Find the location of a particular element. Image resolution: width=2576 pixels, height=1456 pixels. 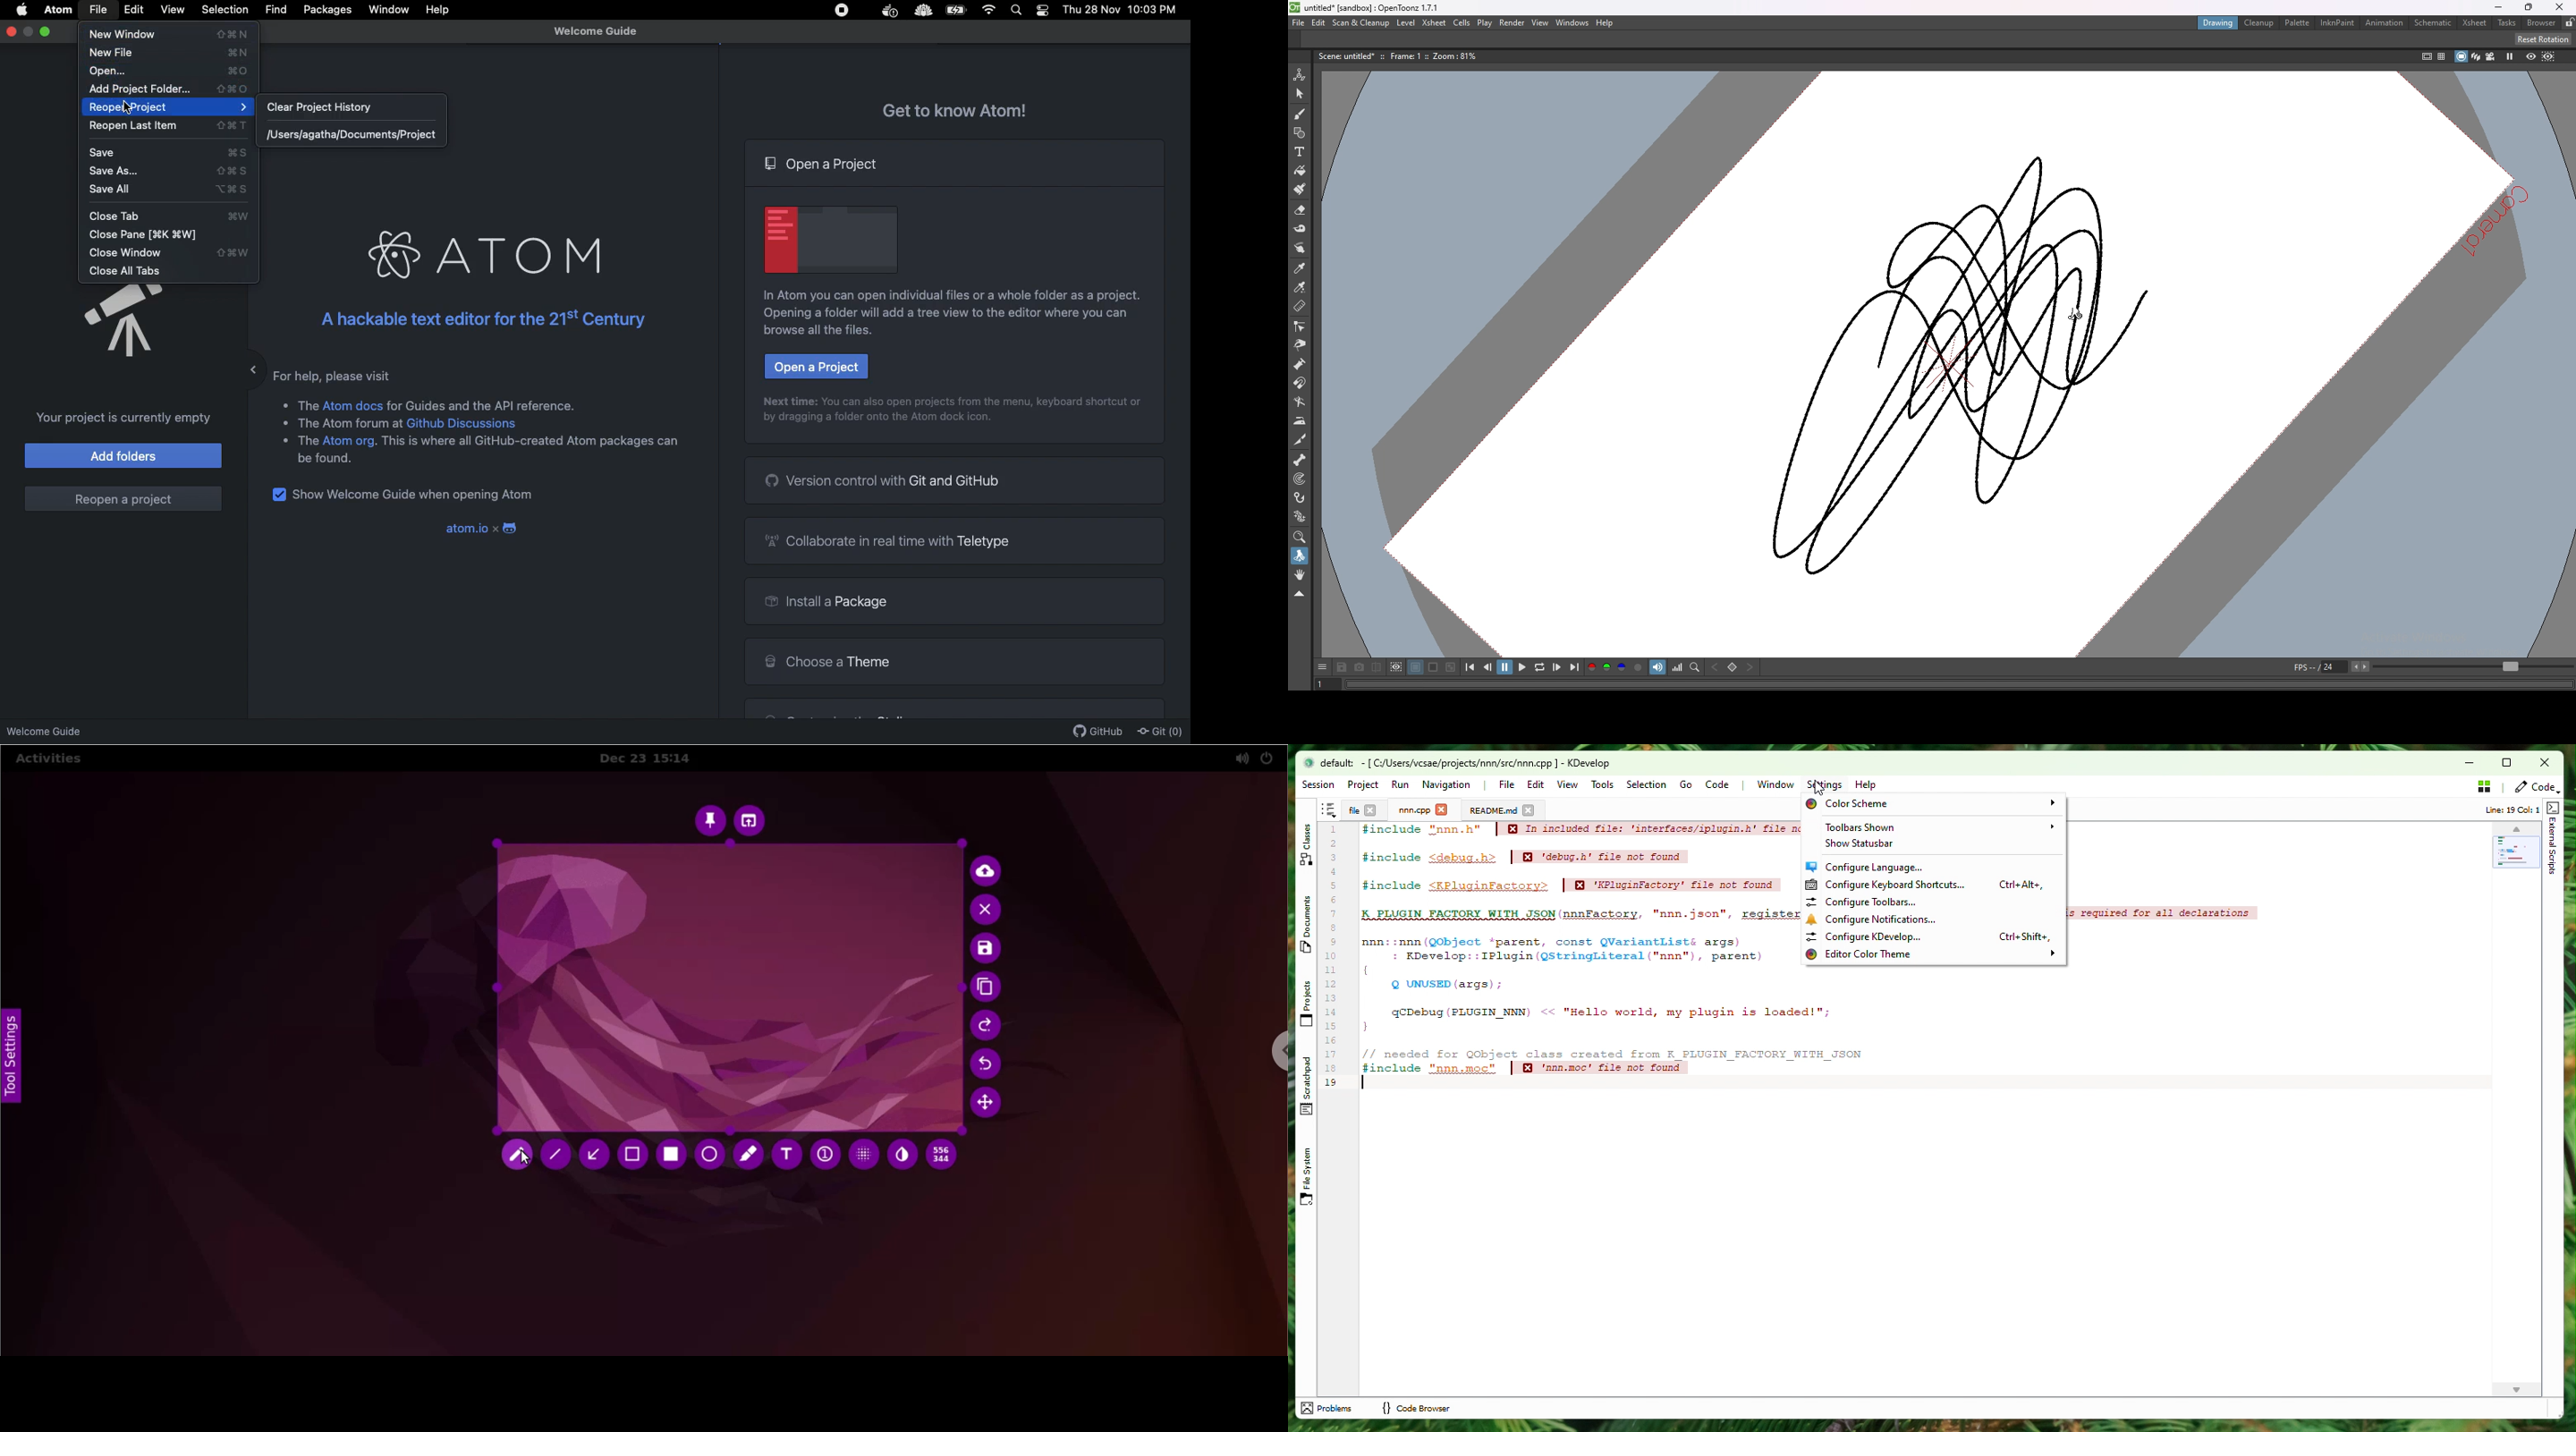

text is located at coordinates (308, 441).